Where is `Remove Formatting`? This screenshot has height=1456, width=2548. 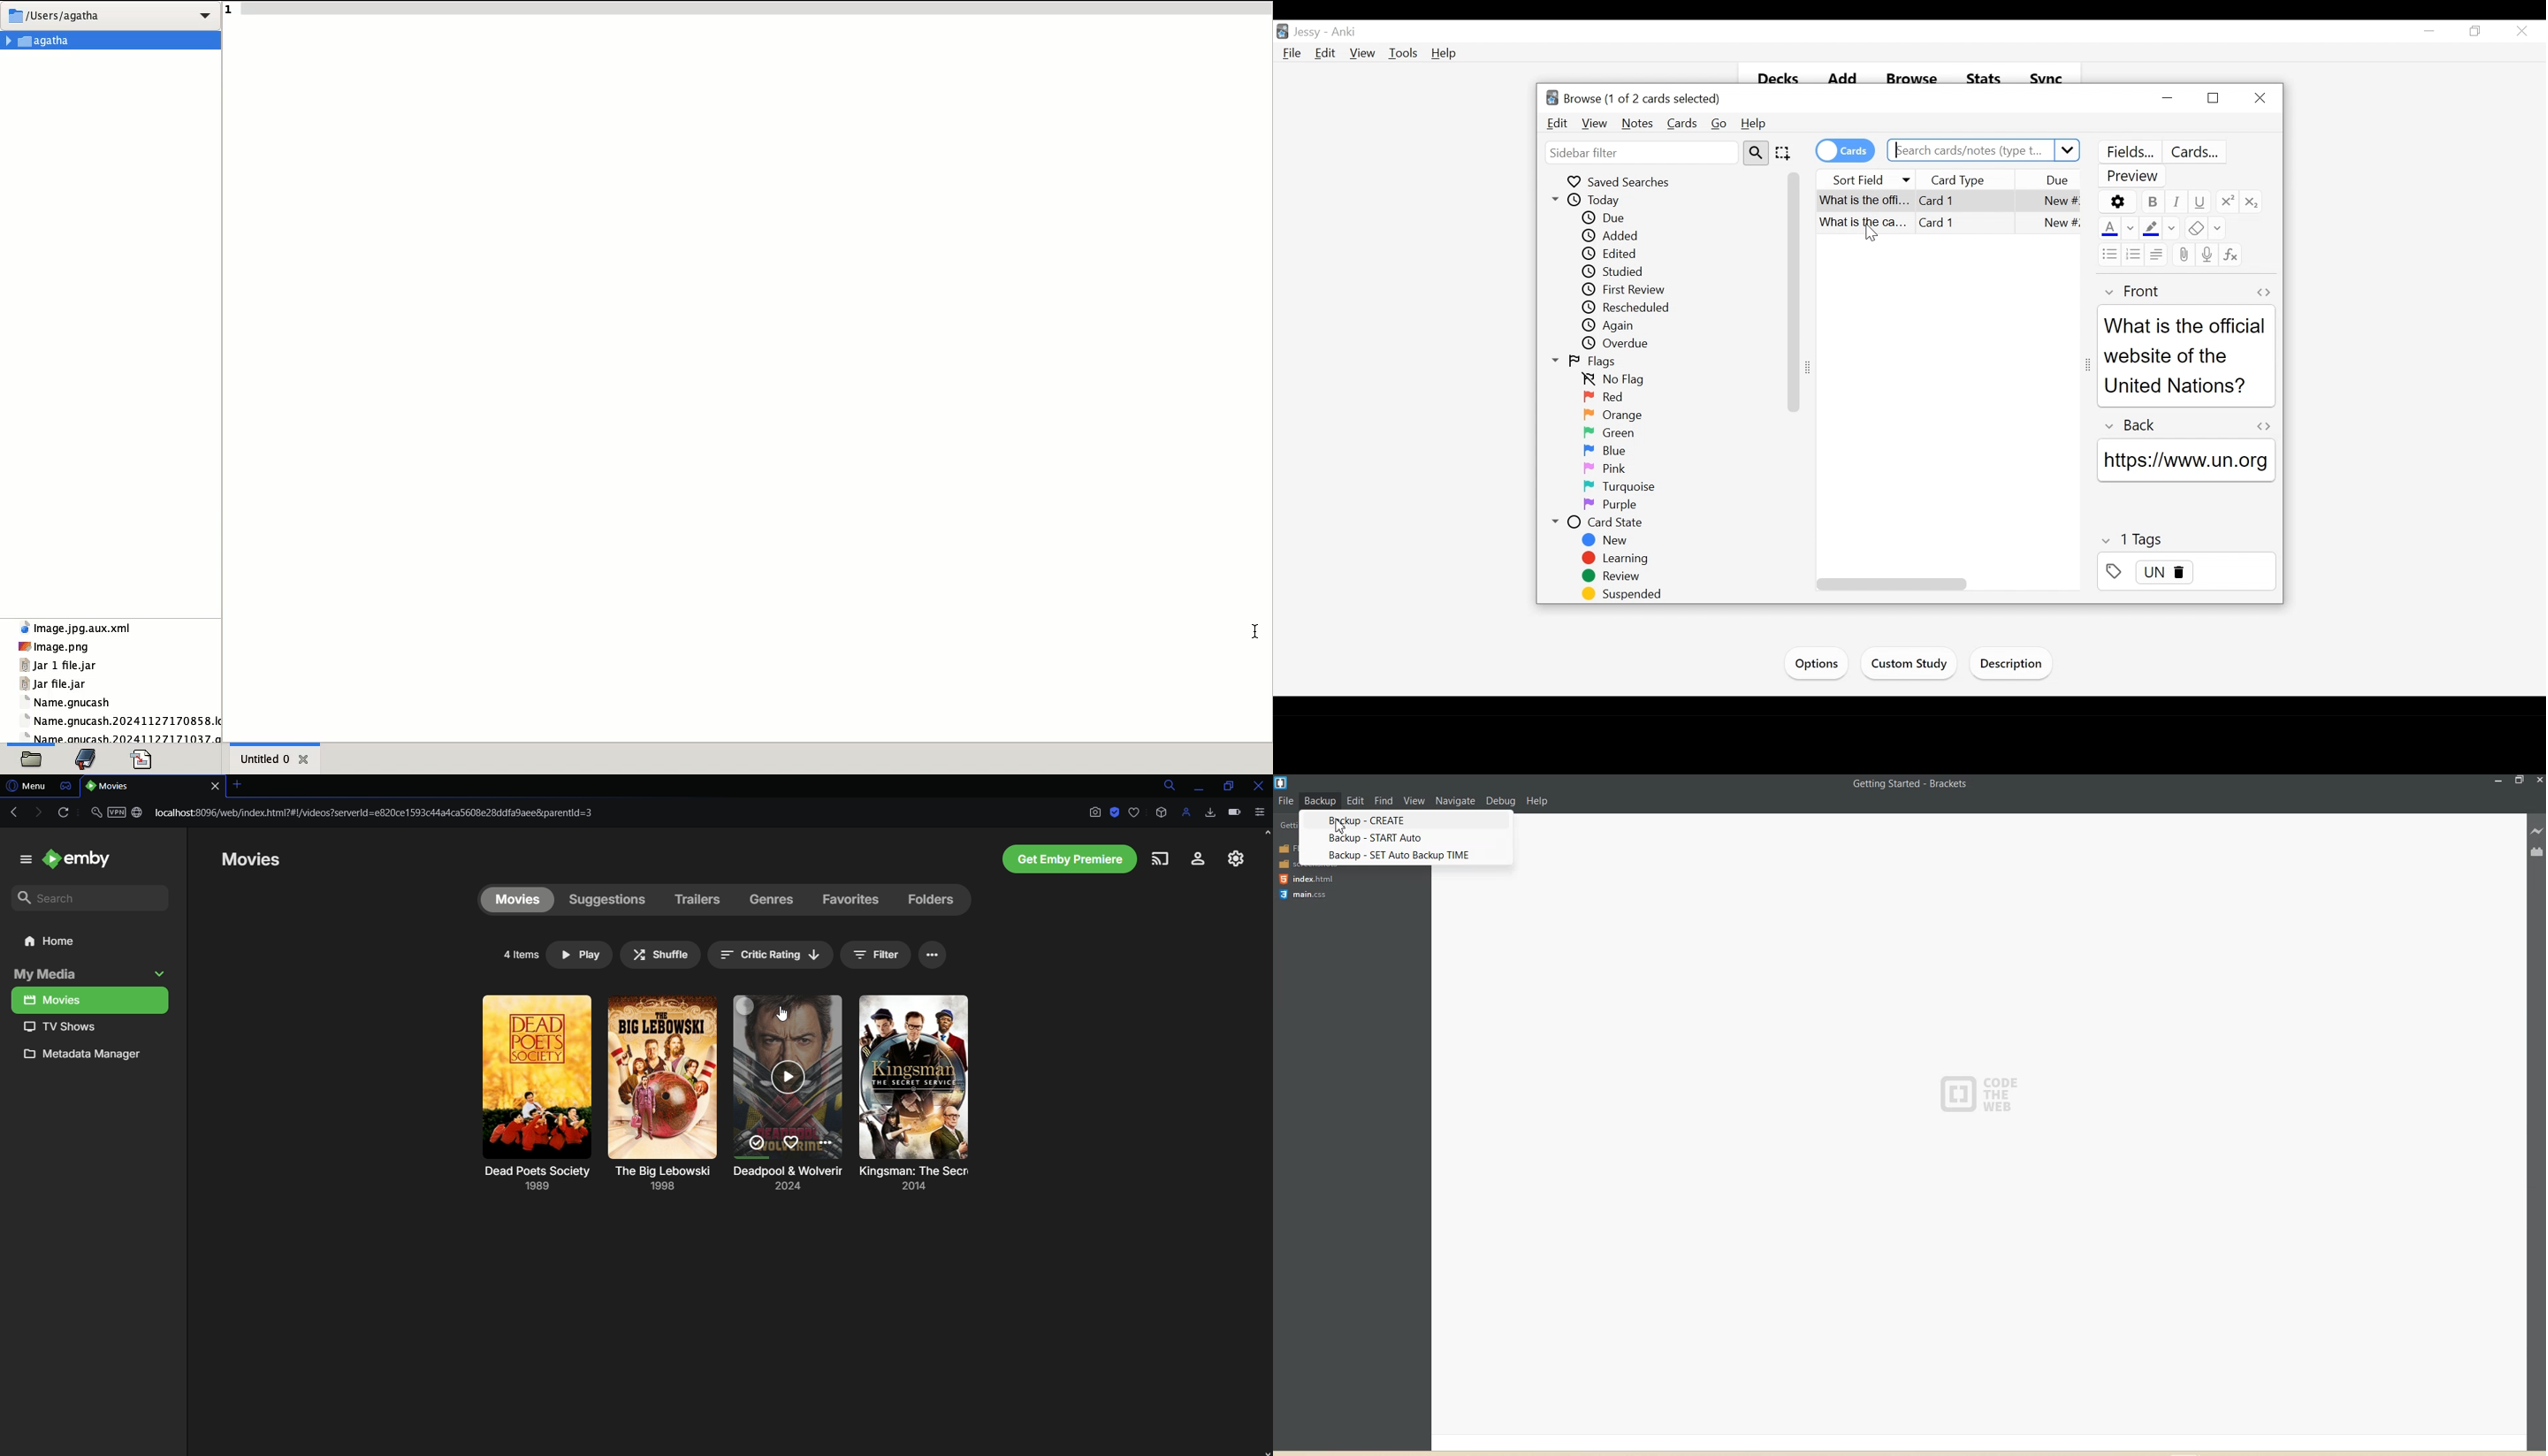
Remove Formatting is located at coordinates (2193, 229).